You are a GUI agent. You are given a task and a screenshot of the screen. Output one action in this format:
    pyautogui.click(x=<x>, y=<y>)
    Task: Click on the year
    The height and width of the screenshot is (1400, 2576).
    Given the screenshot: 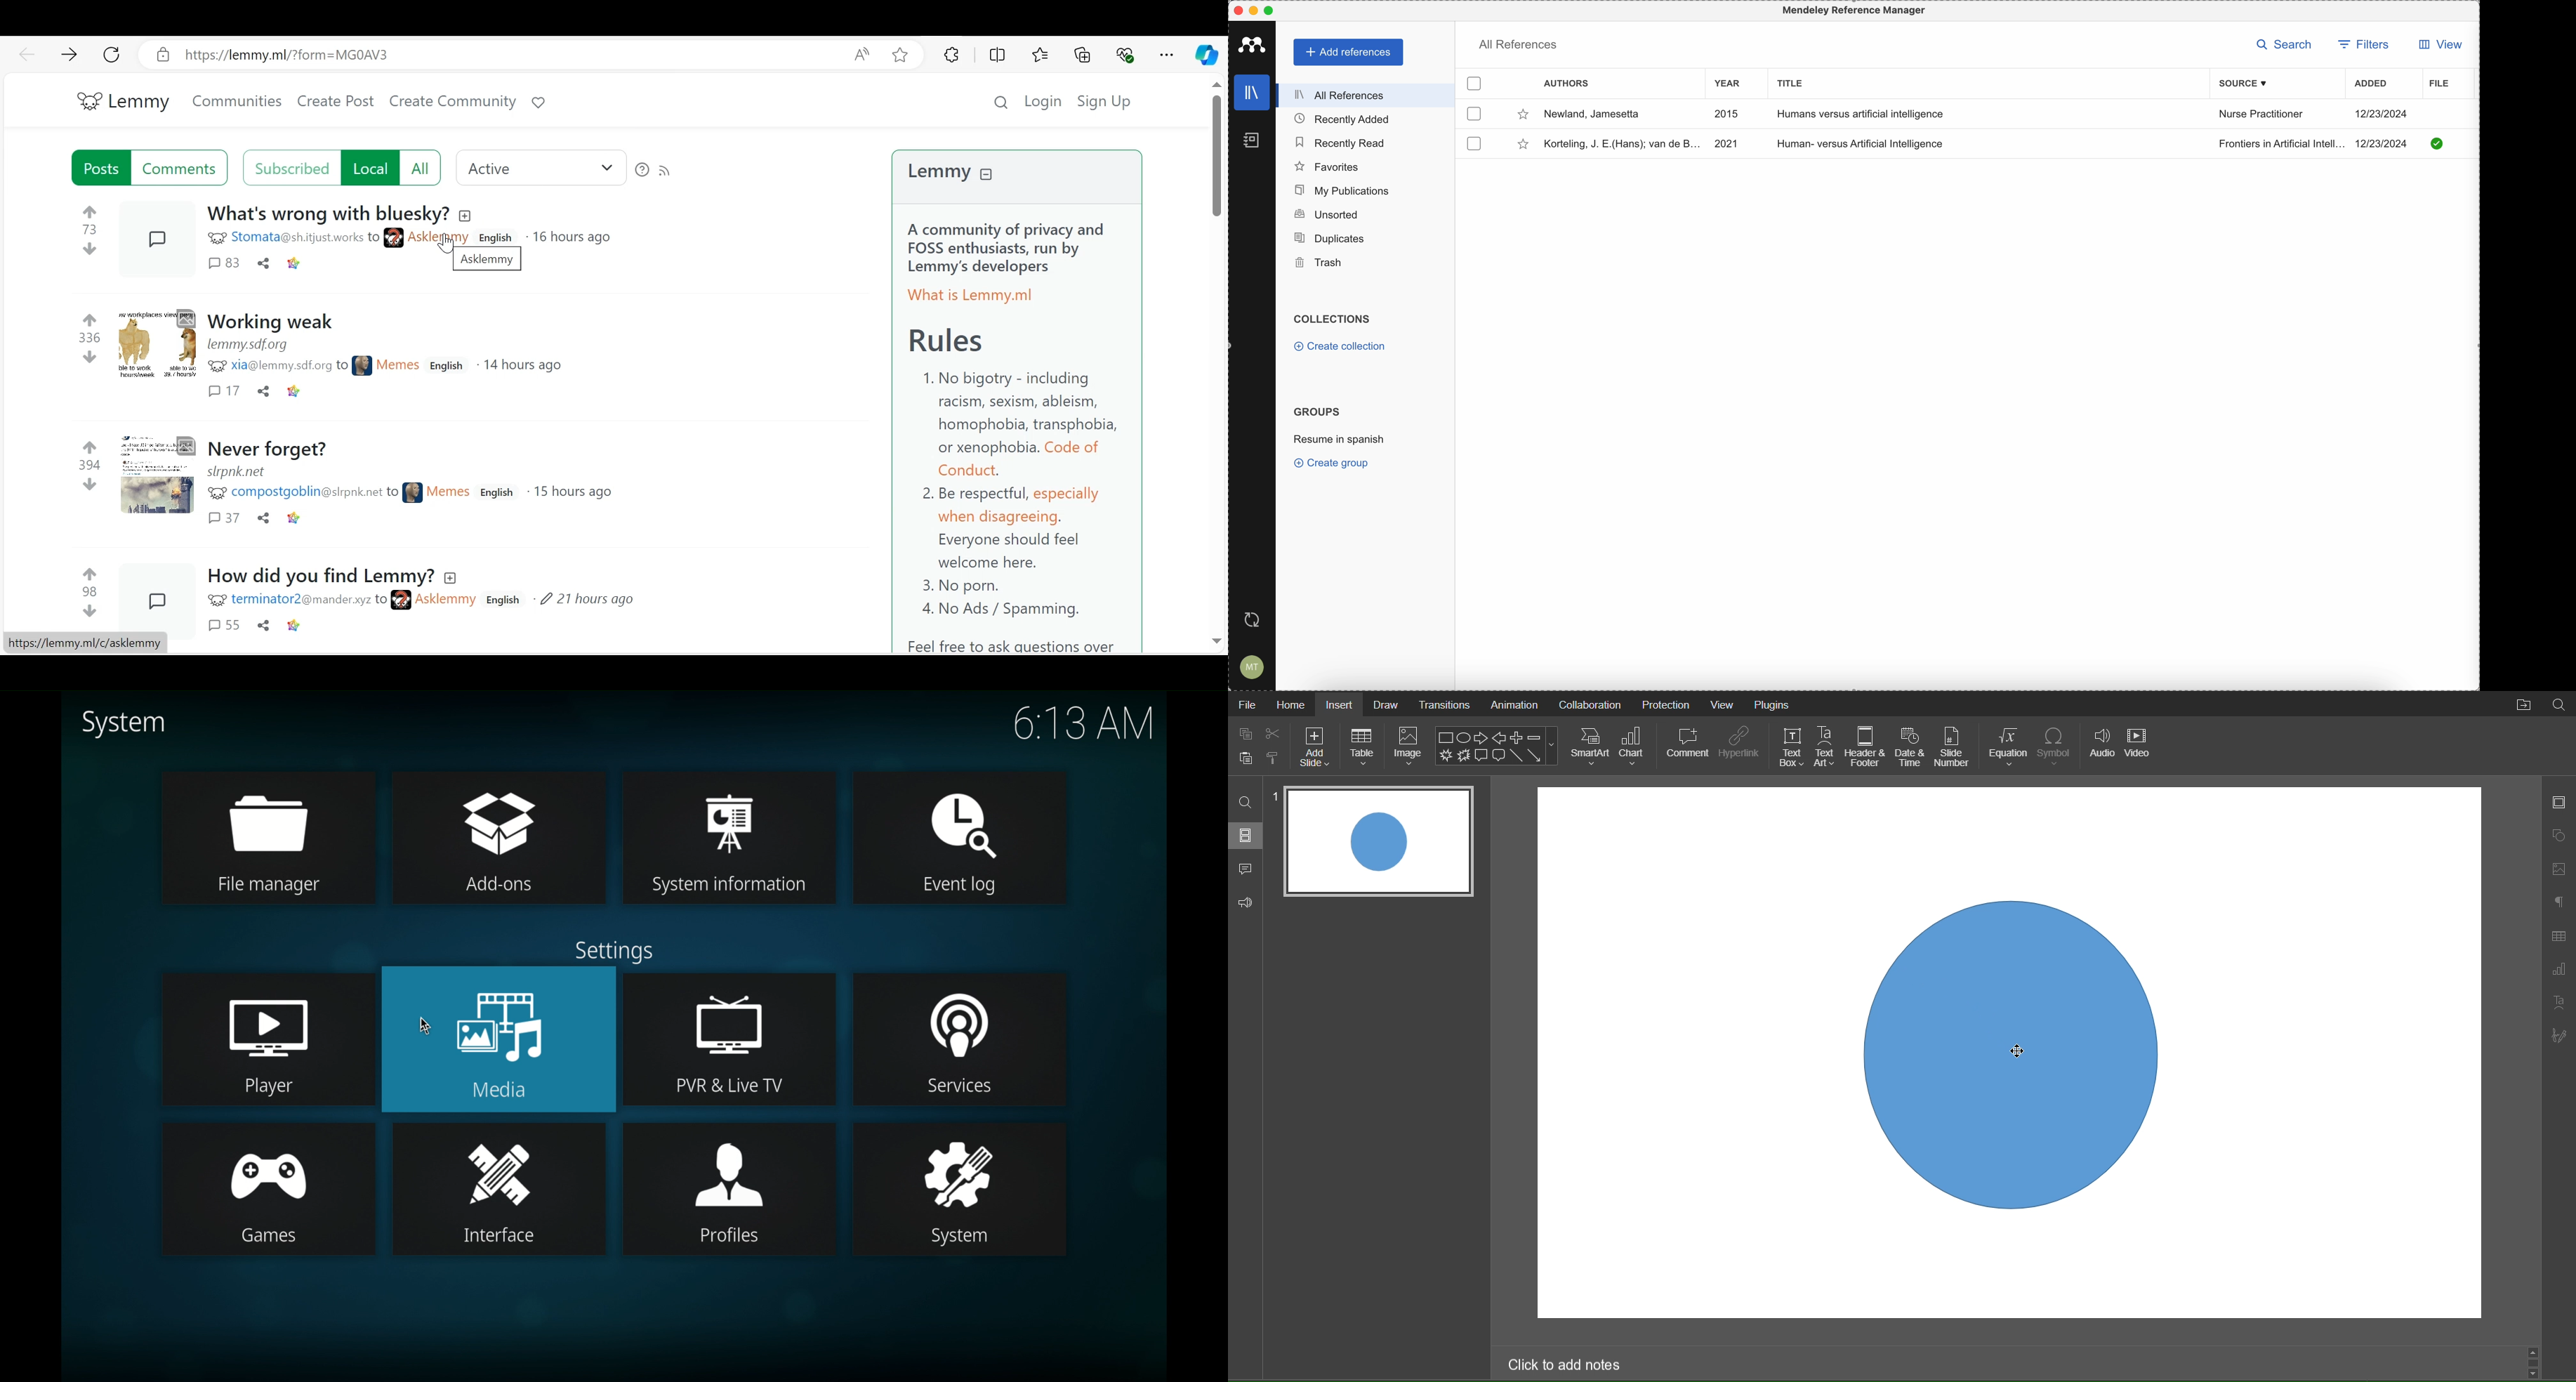 What is the action you would take?
    pyautogui.click(x=1730, y=82)
    